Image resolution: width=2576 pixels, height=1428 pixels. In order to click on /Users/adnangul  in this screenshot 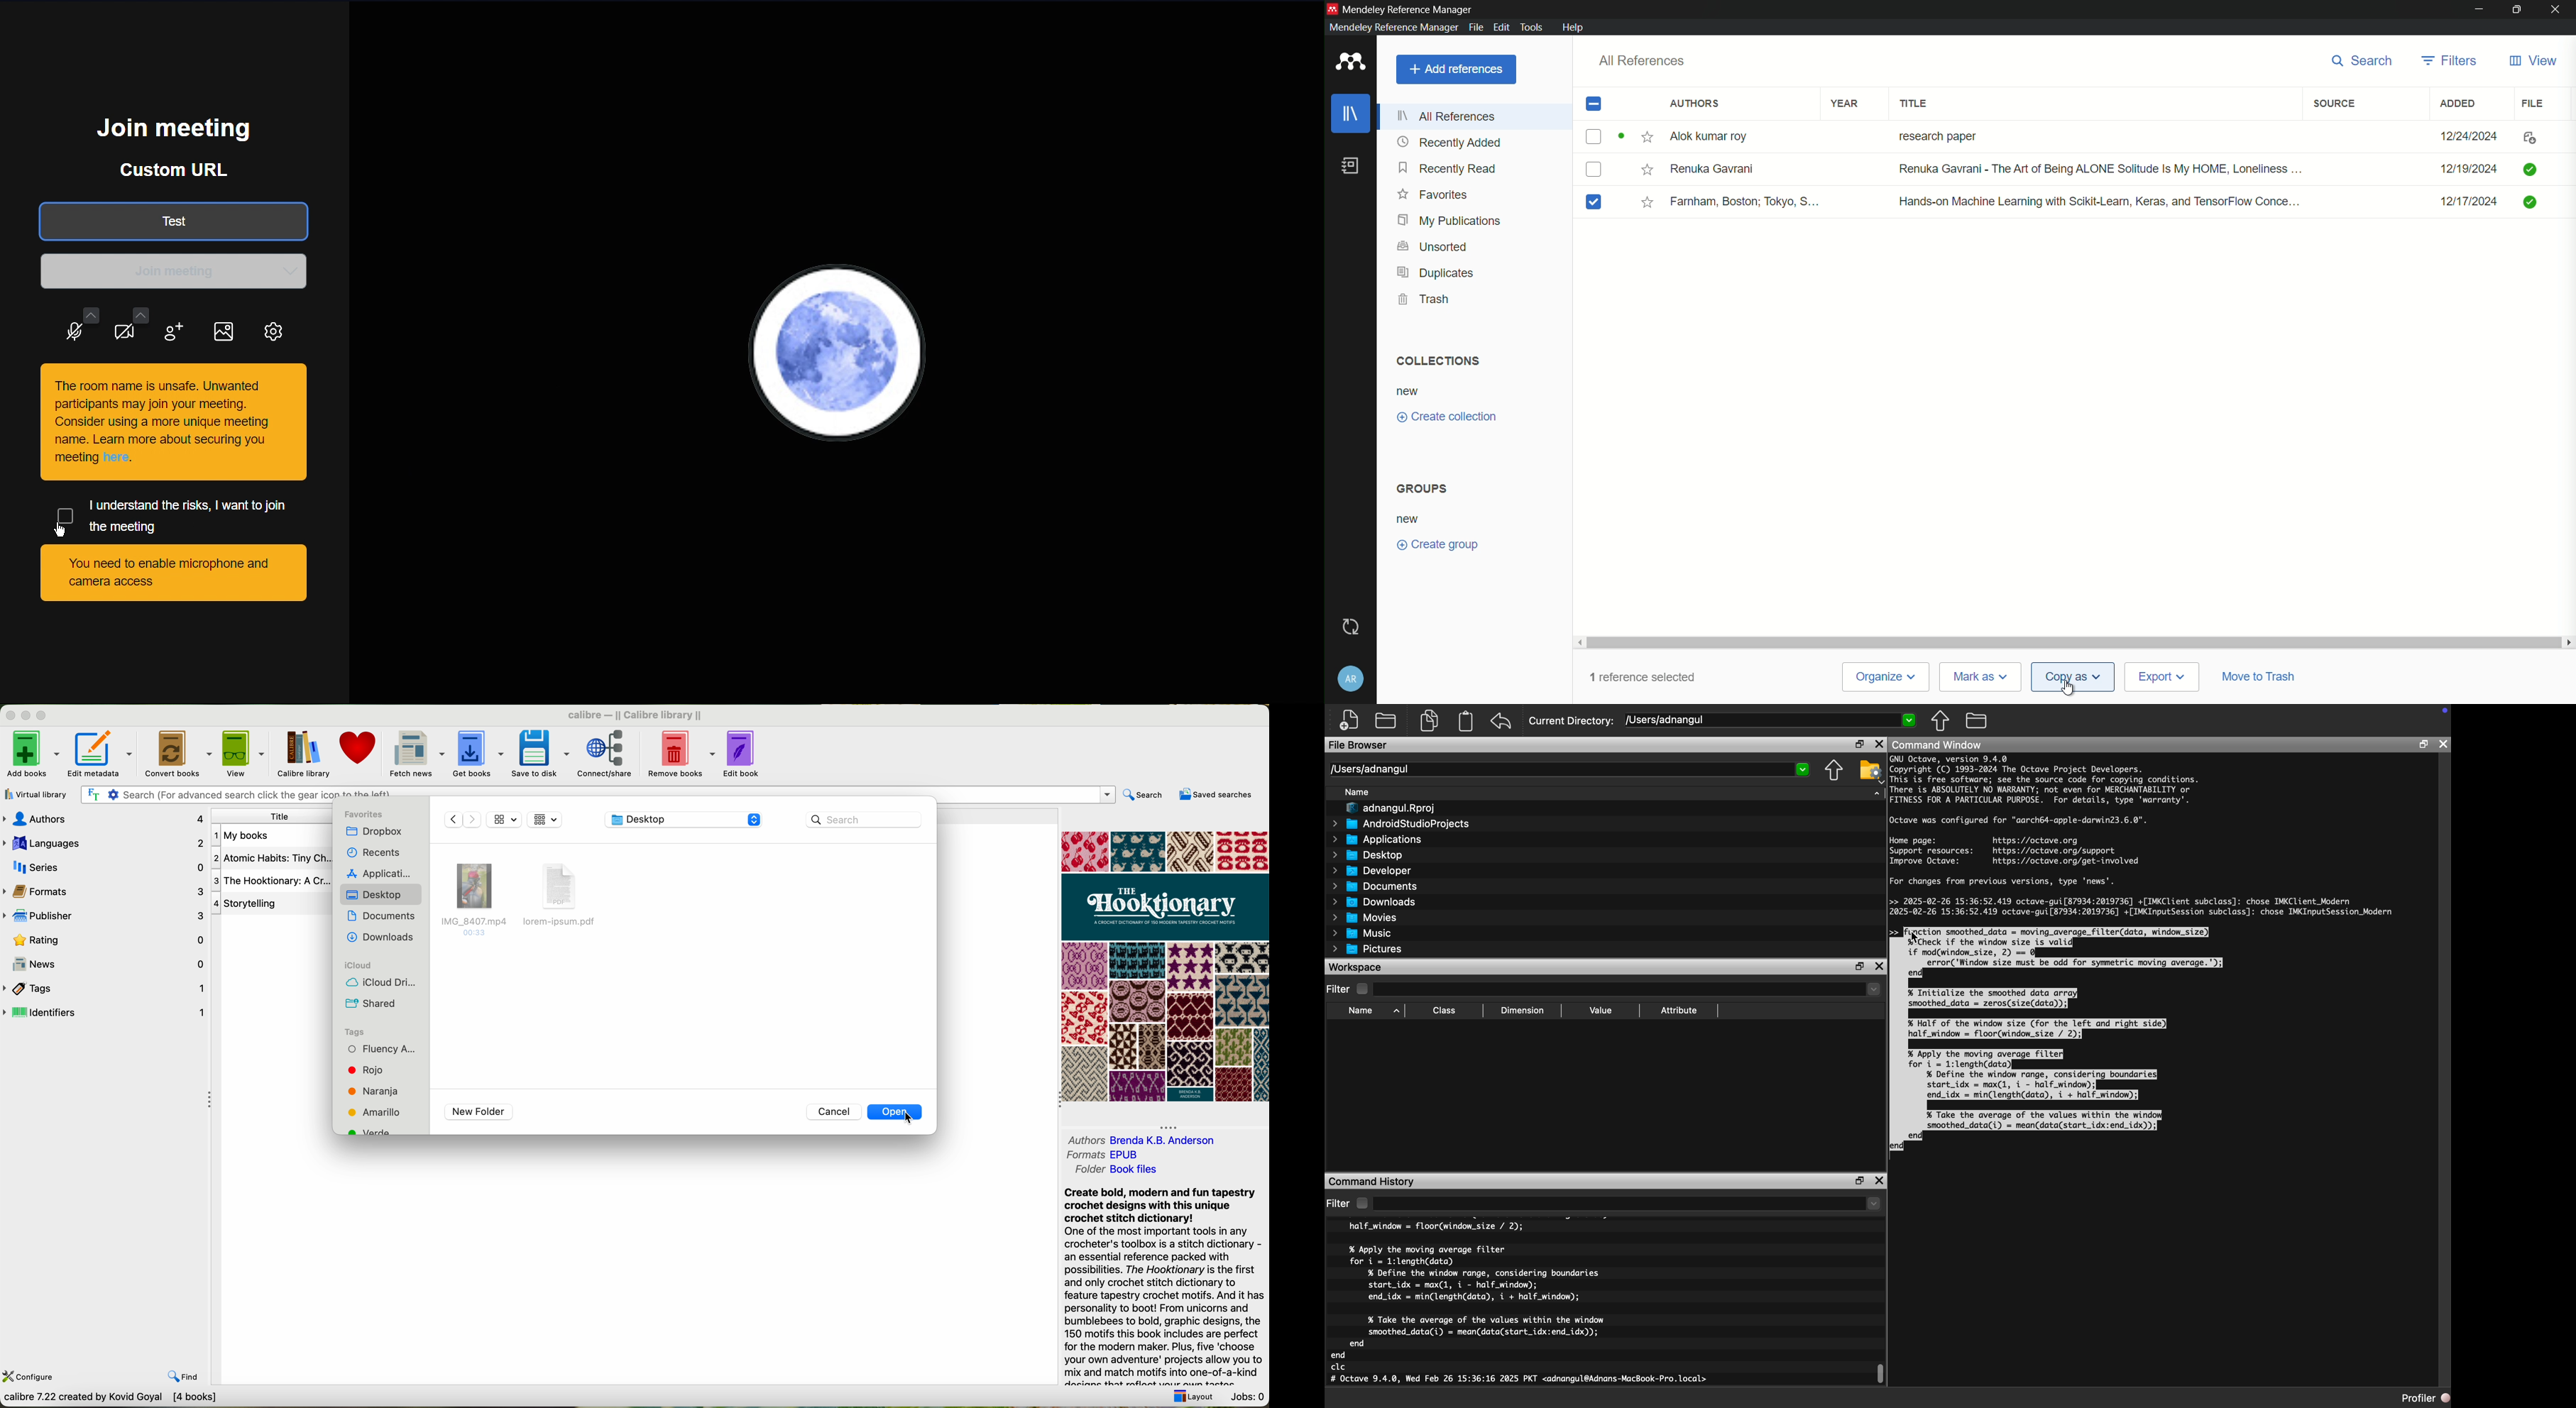, I will do `click(1769, 720)`.